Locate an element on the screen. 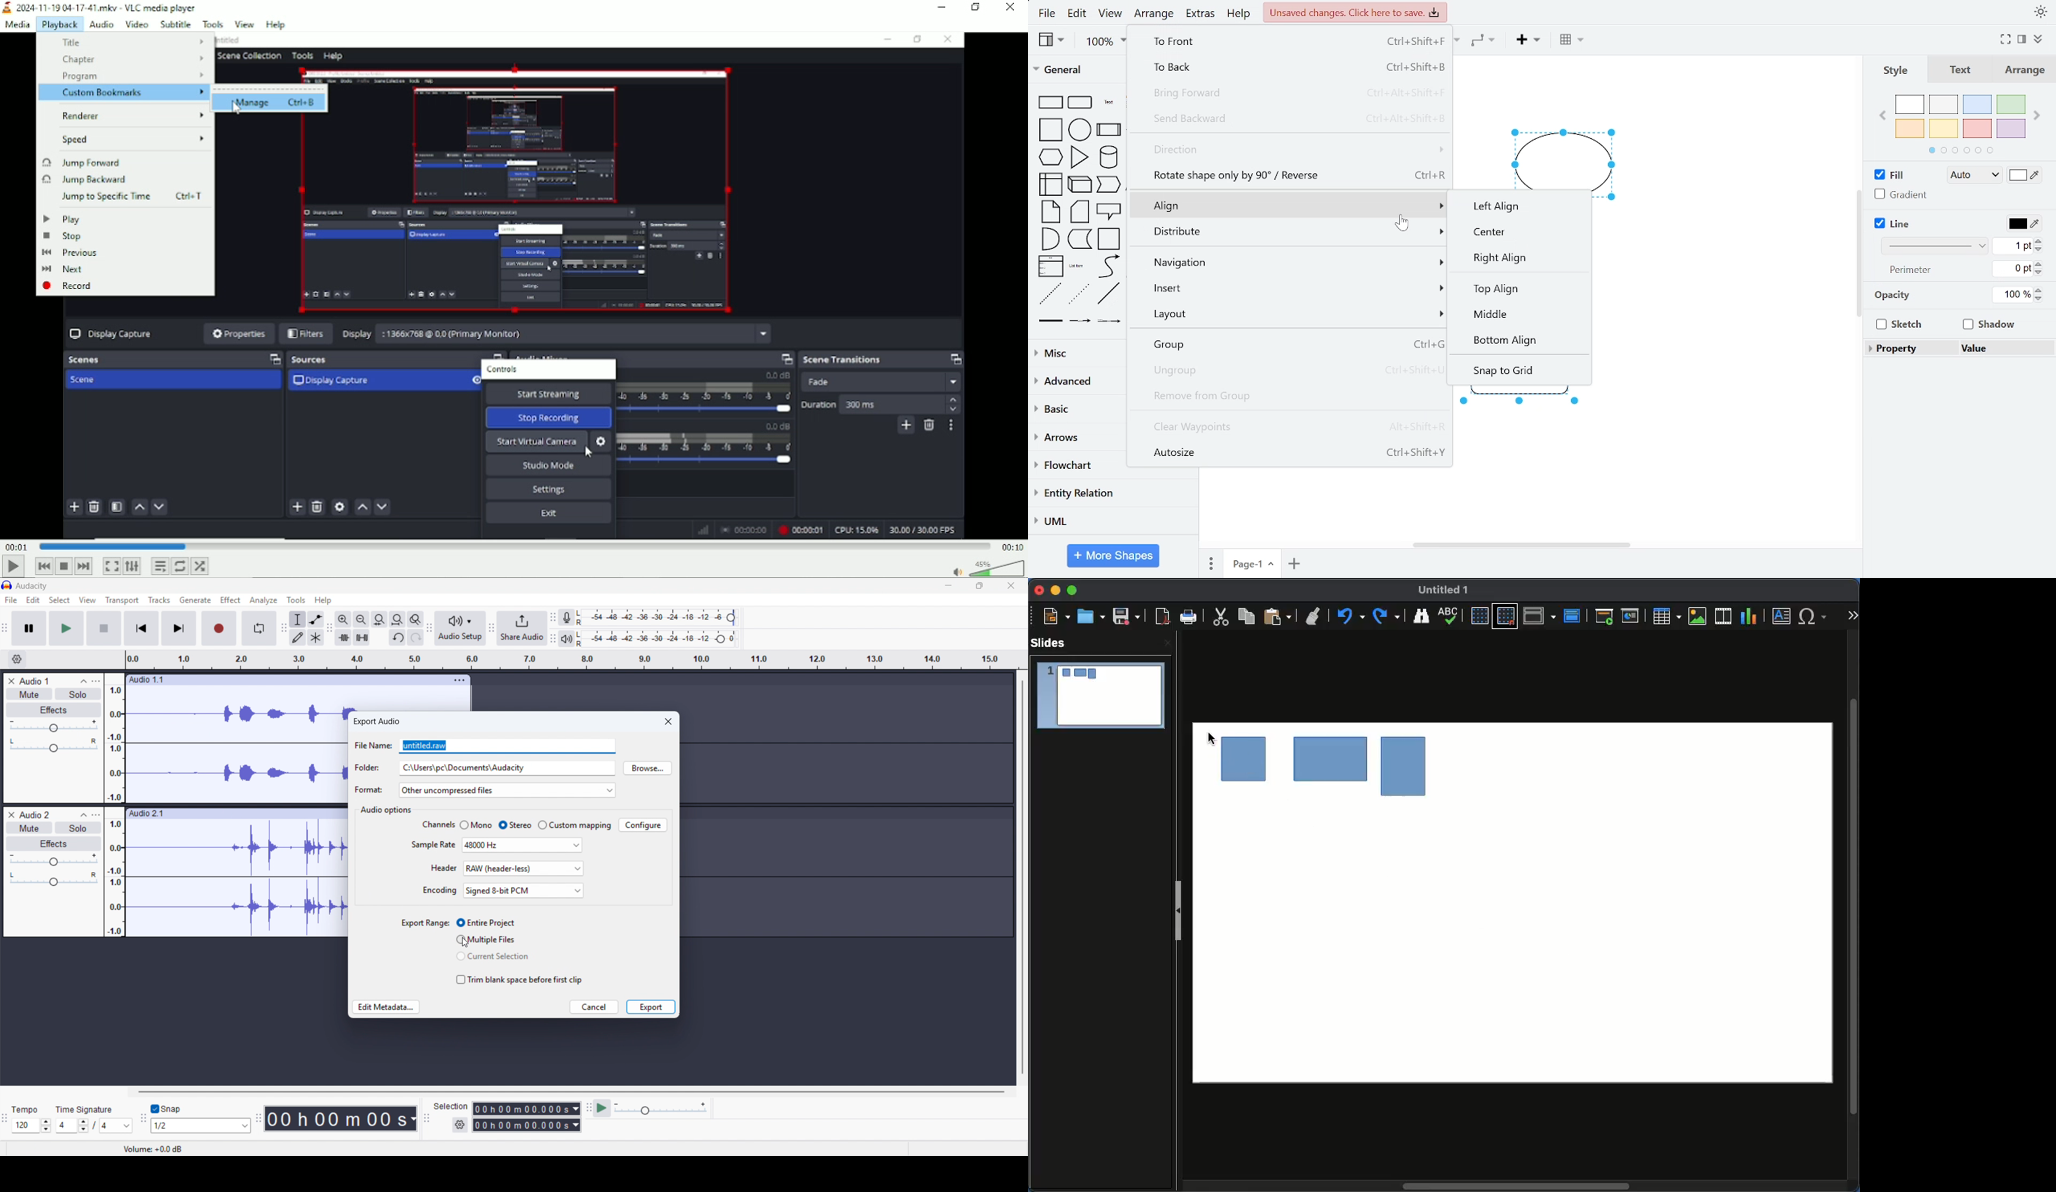  Audio setup is located at coordinates (460, 628).